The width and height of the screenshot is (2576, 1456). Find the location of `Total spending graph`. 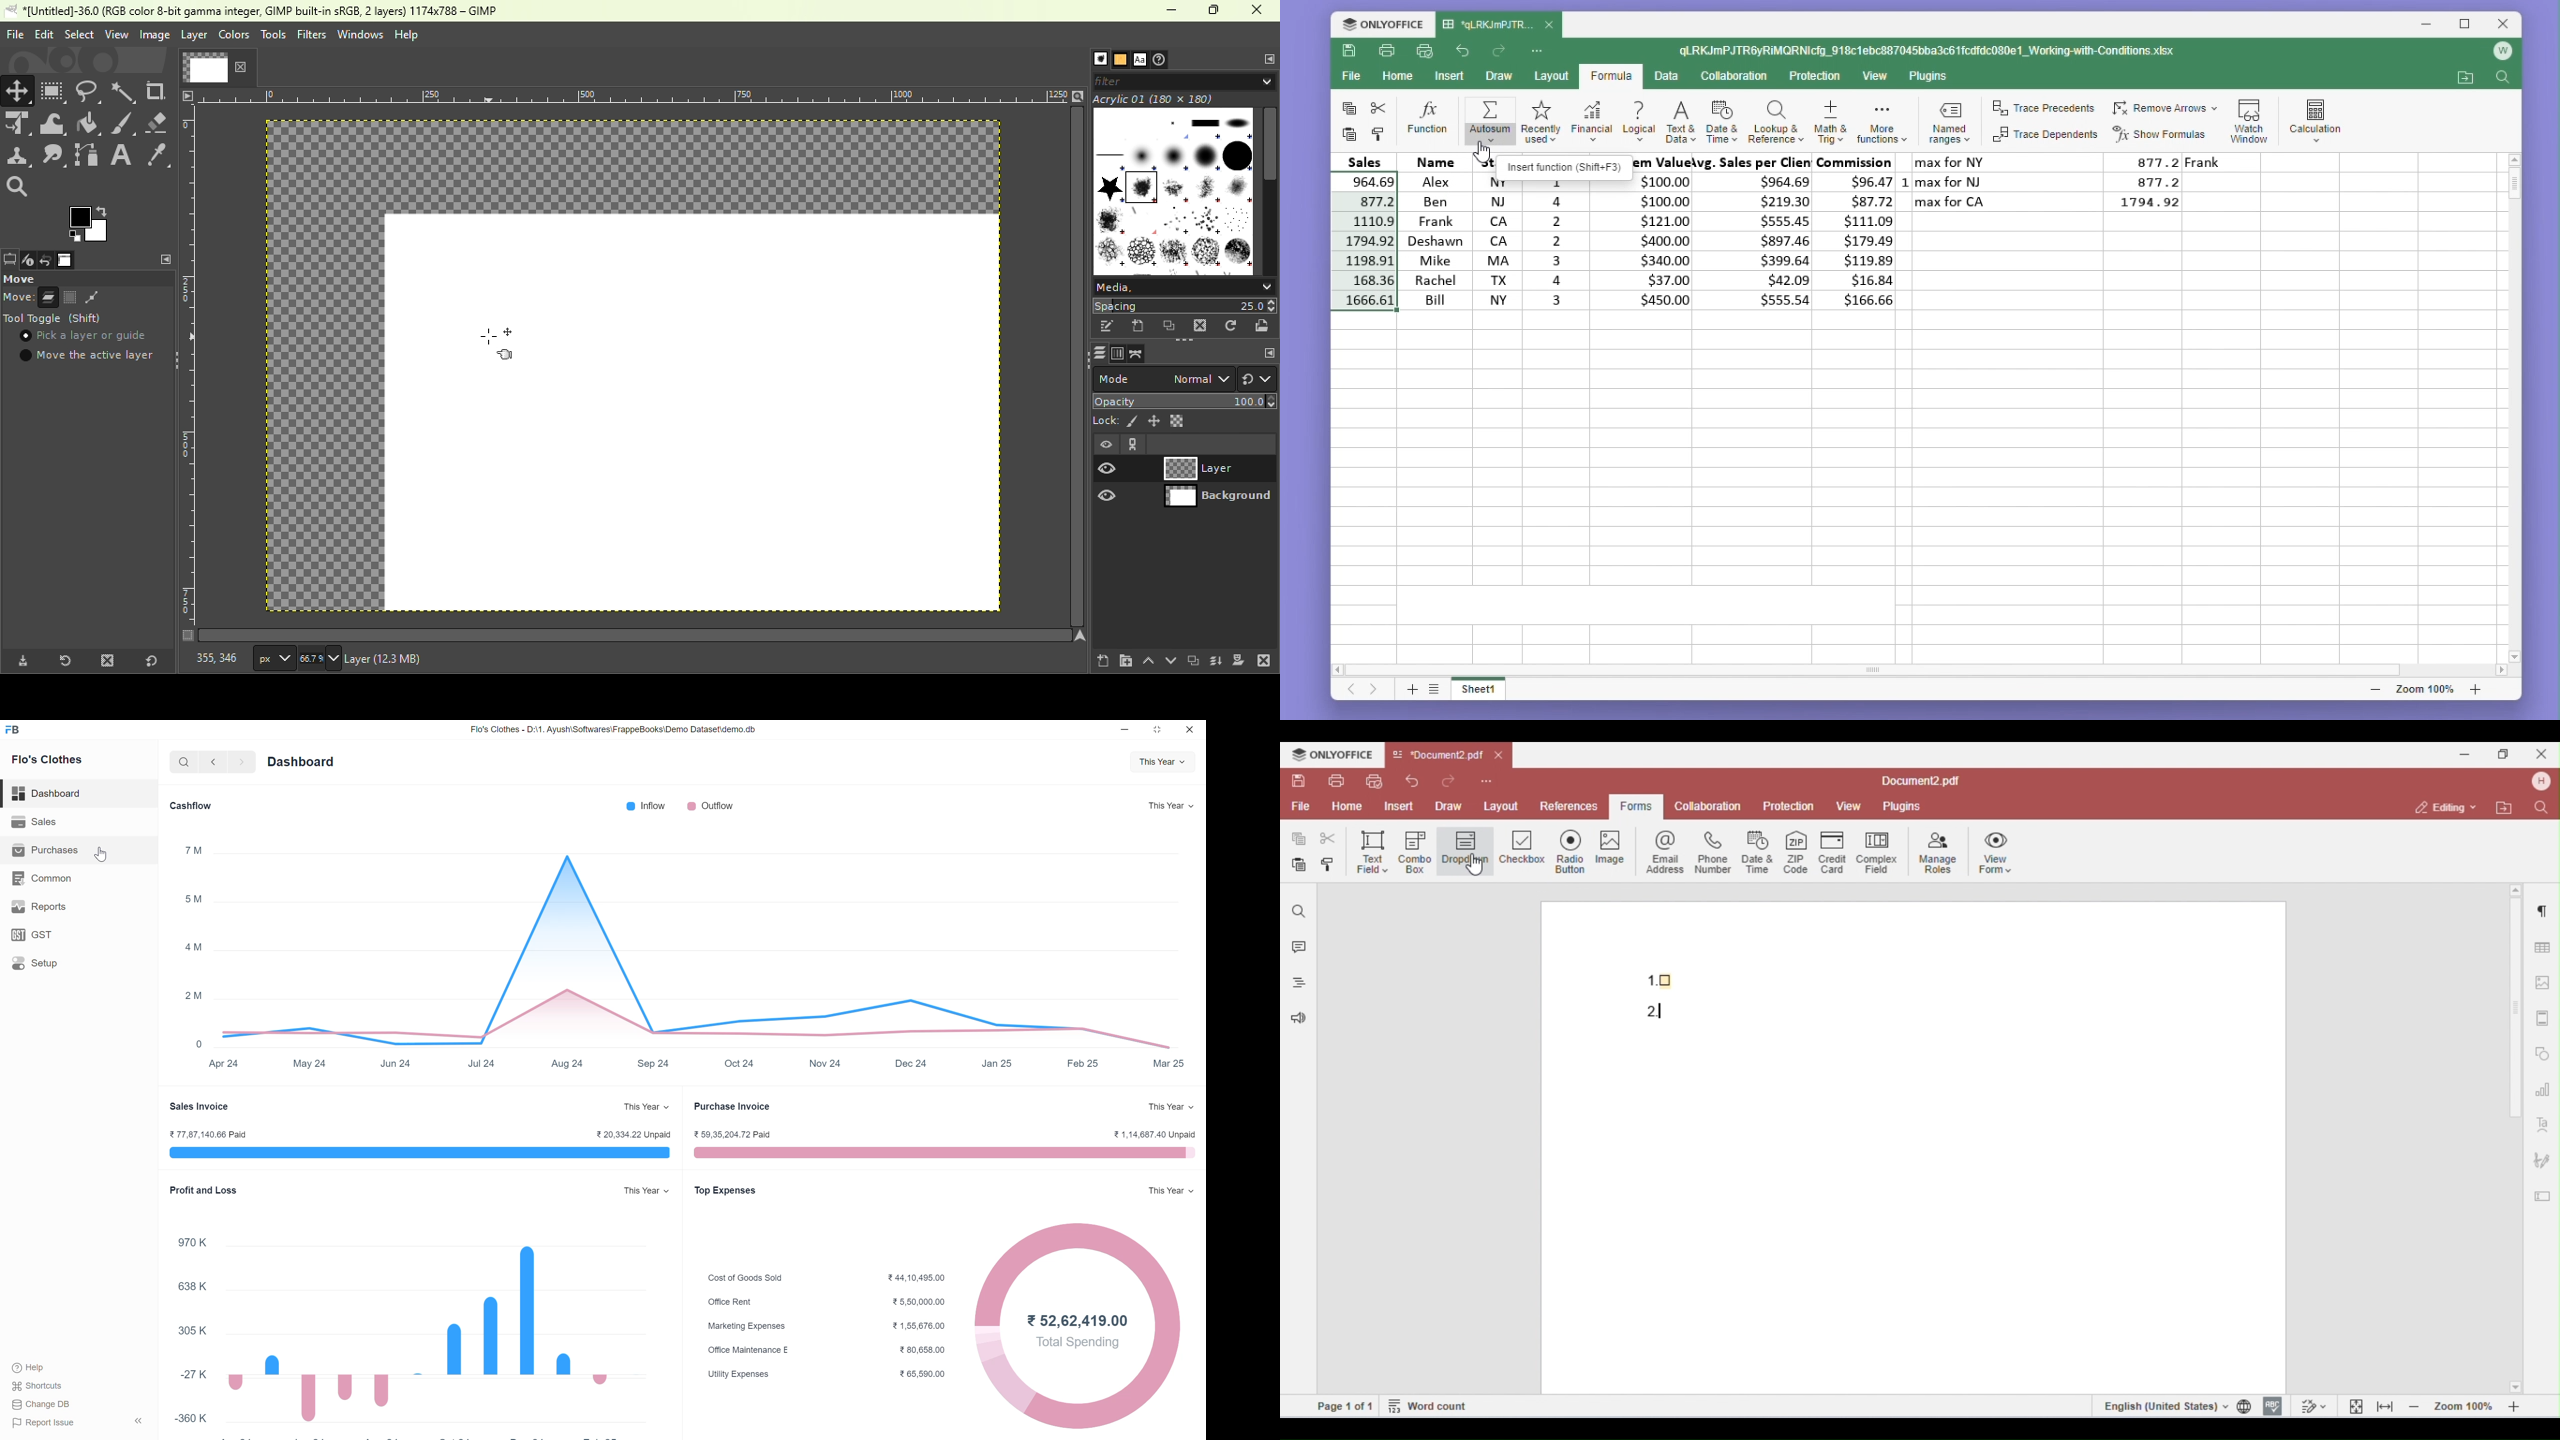

Total spending graph is located at coordinates (1078, 1392).